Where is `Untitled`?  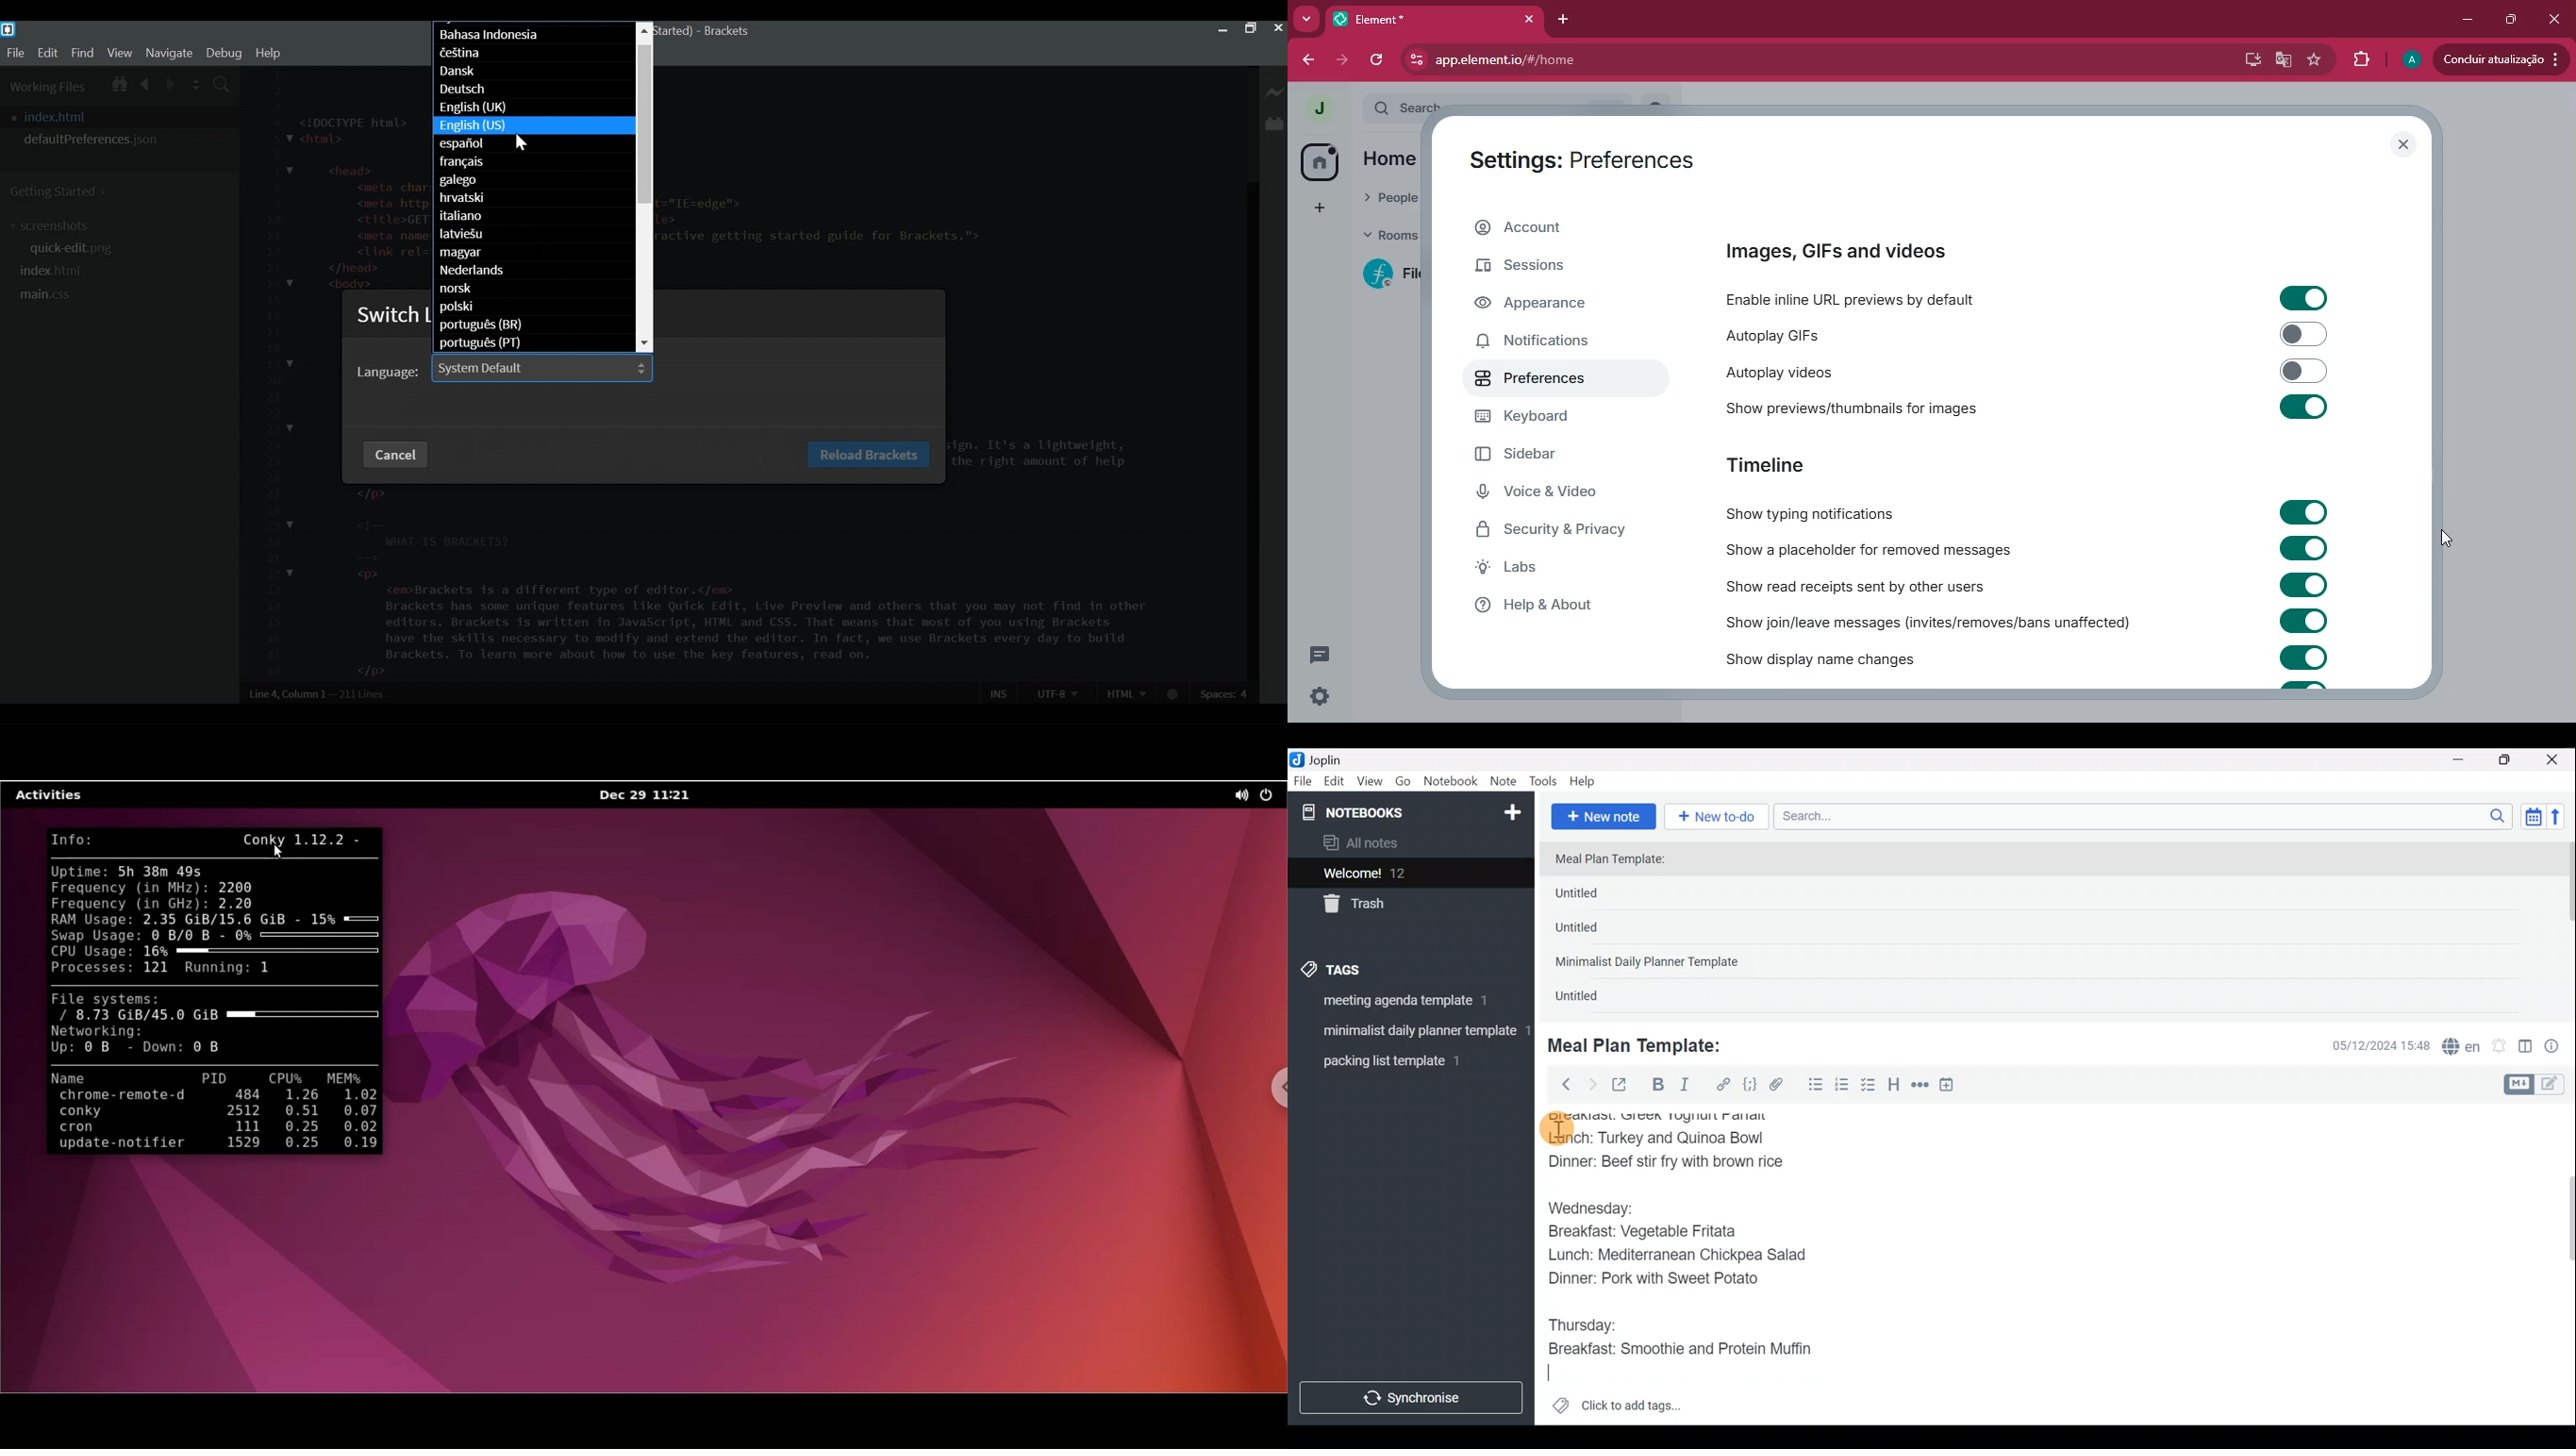 Untitled is located at coordinates (1599, 896).